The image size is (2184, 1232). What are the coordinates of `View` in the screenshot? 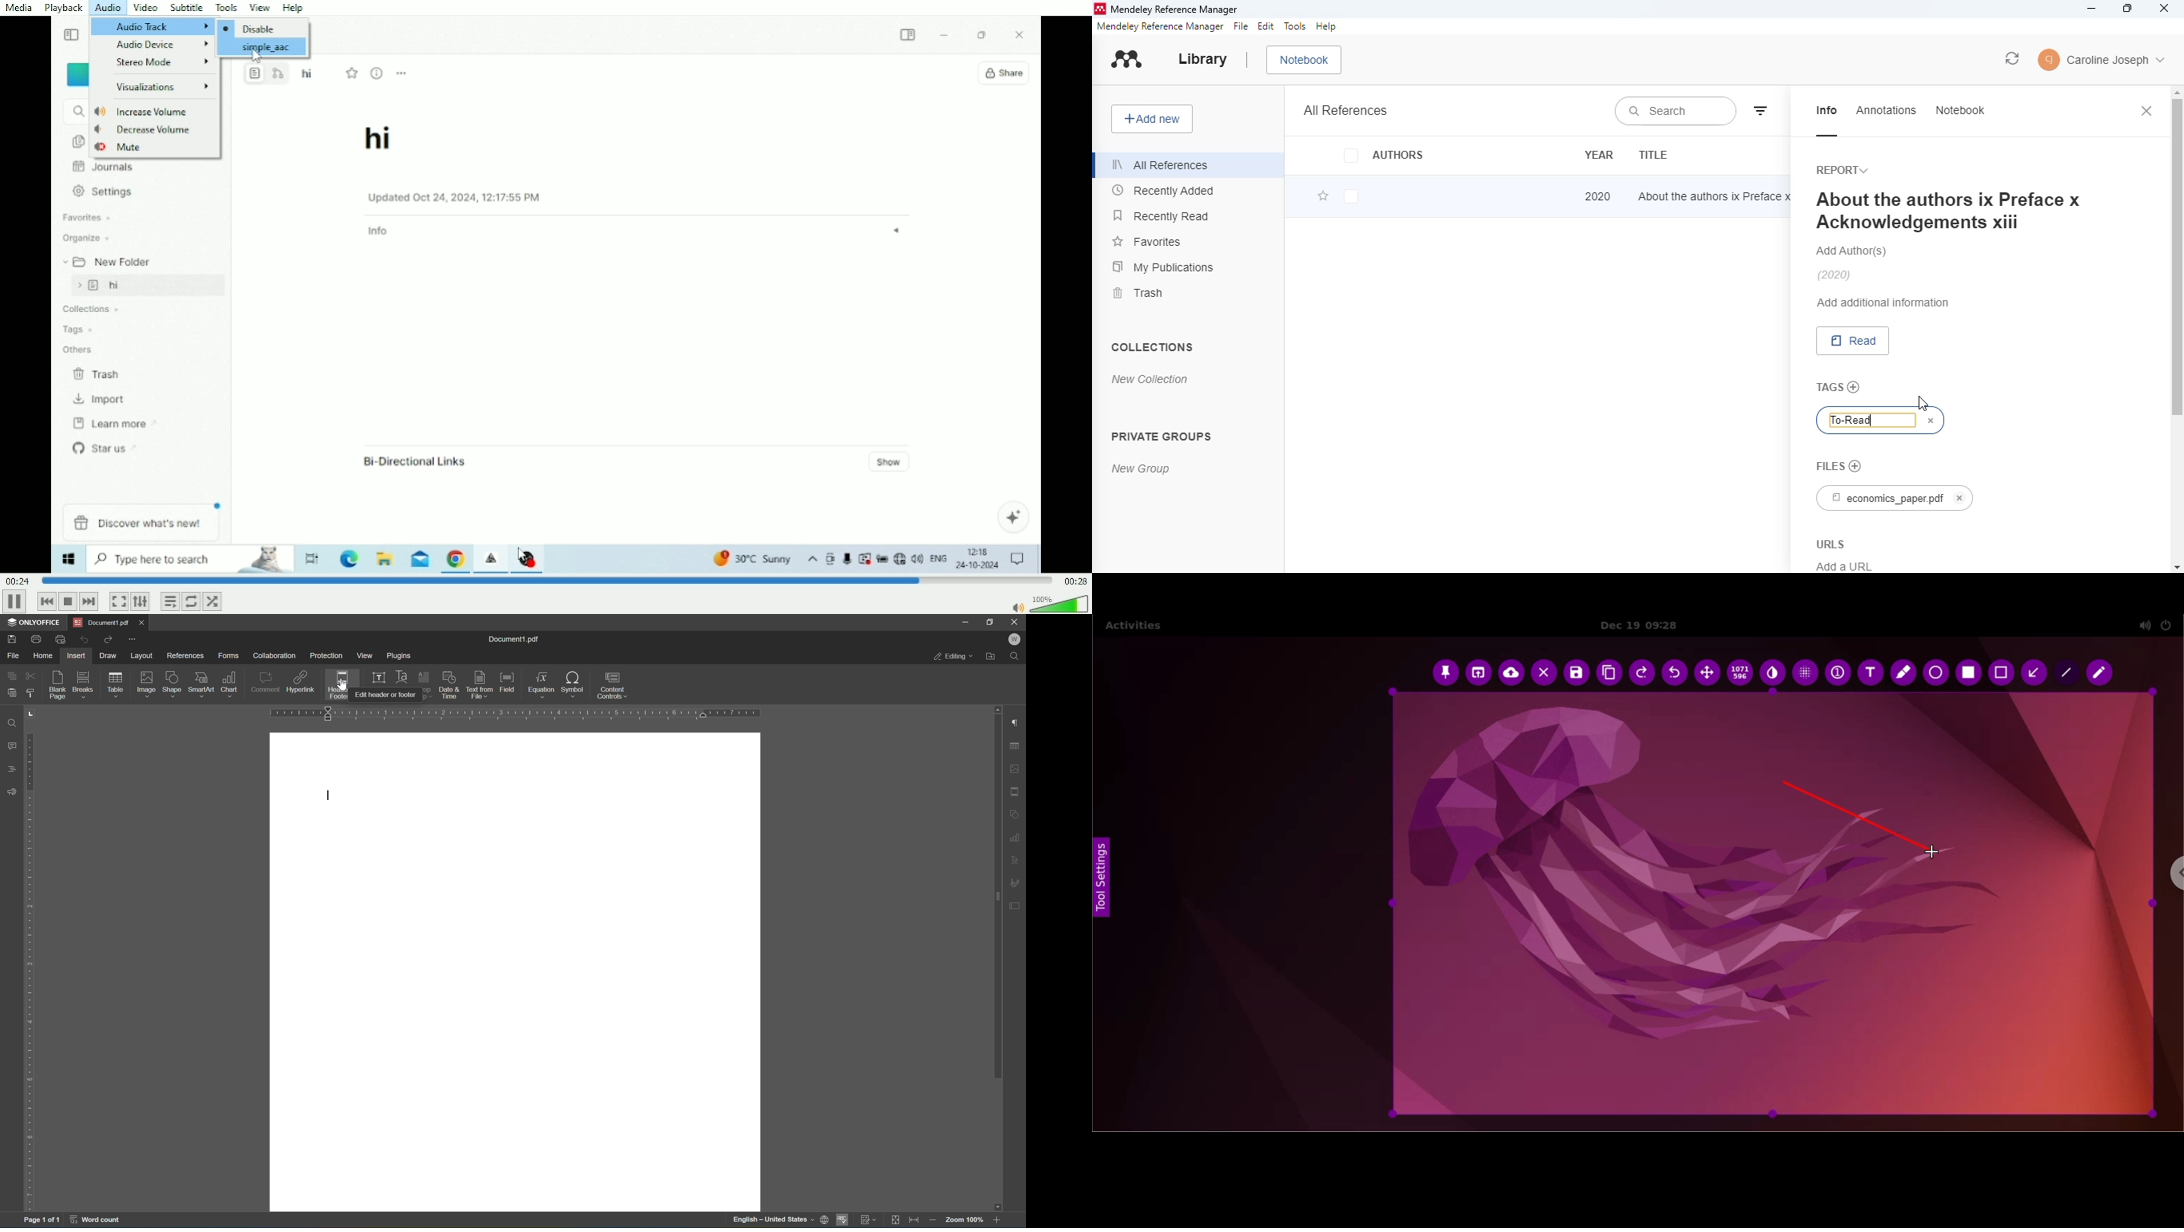 It's located at (261, 7).